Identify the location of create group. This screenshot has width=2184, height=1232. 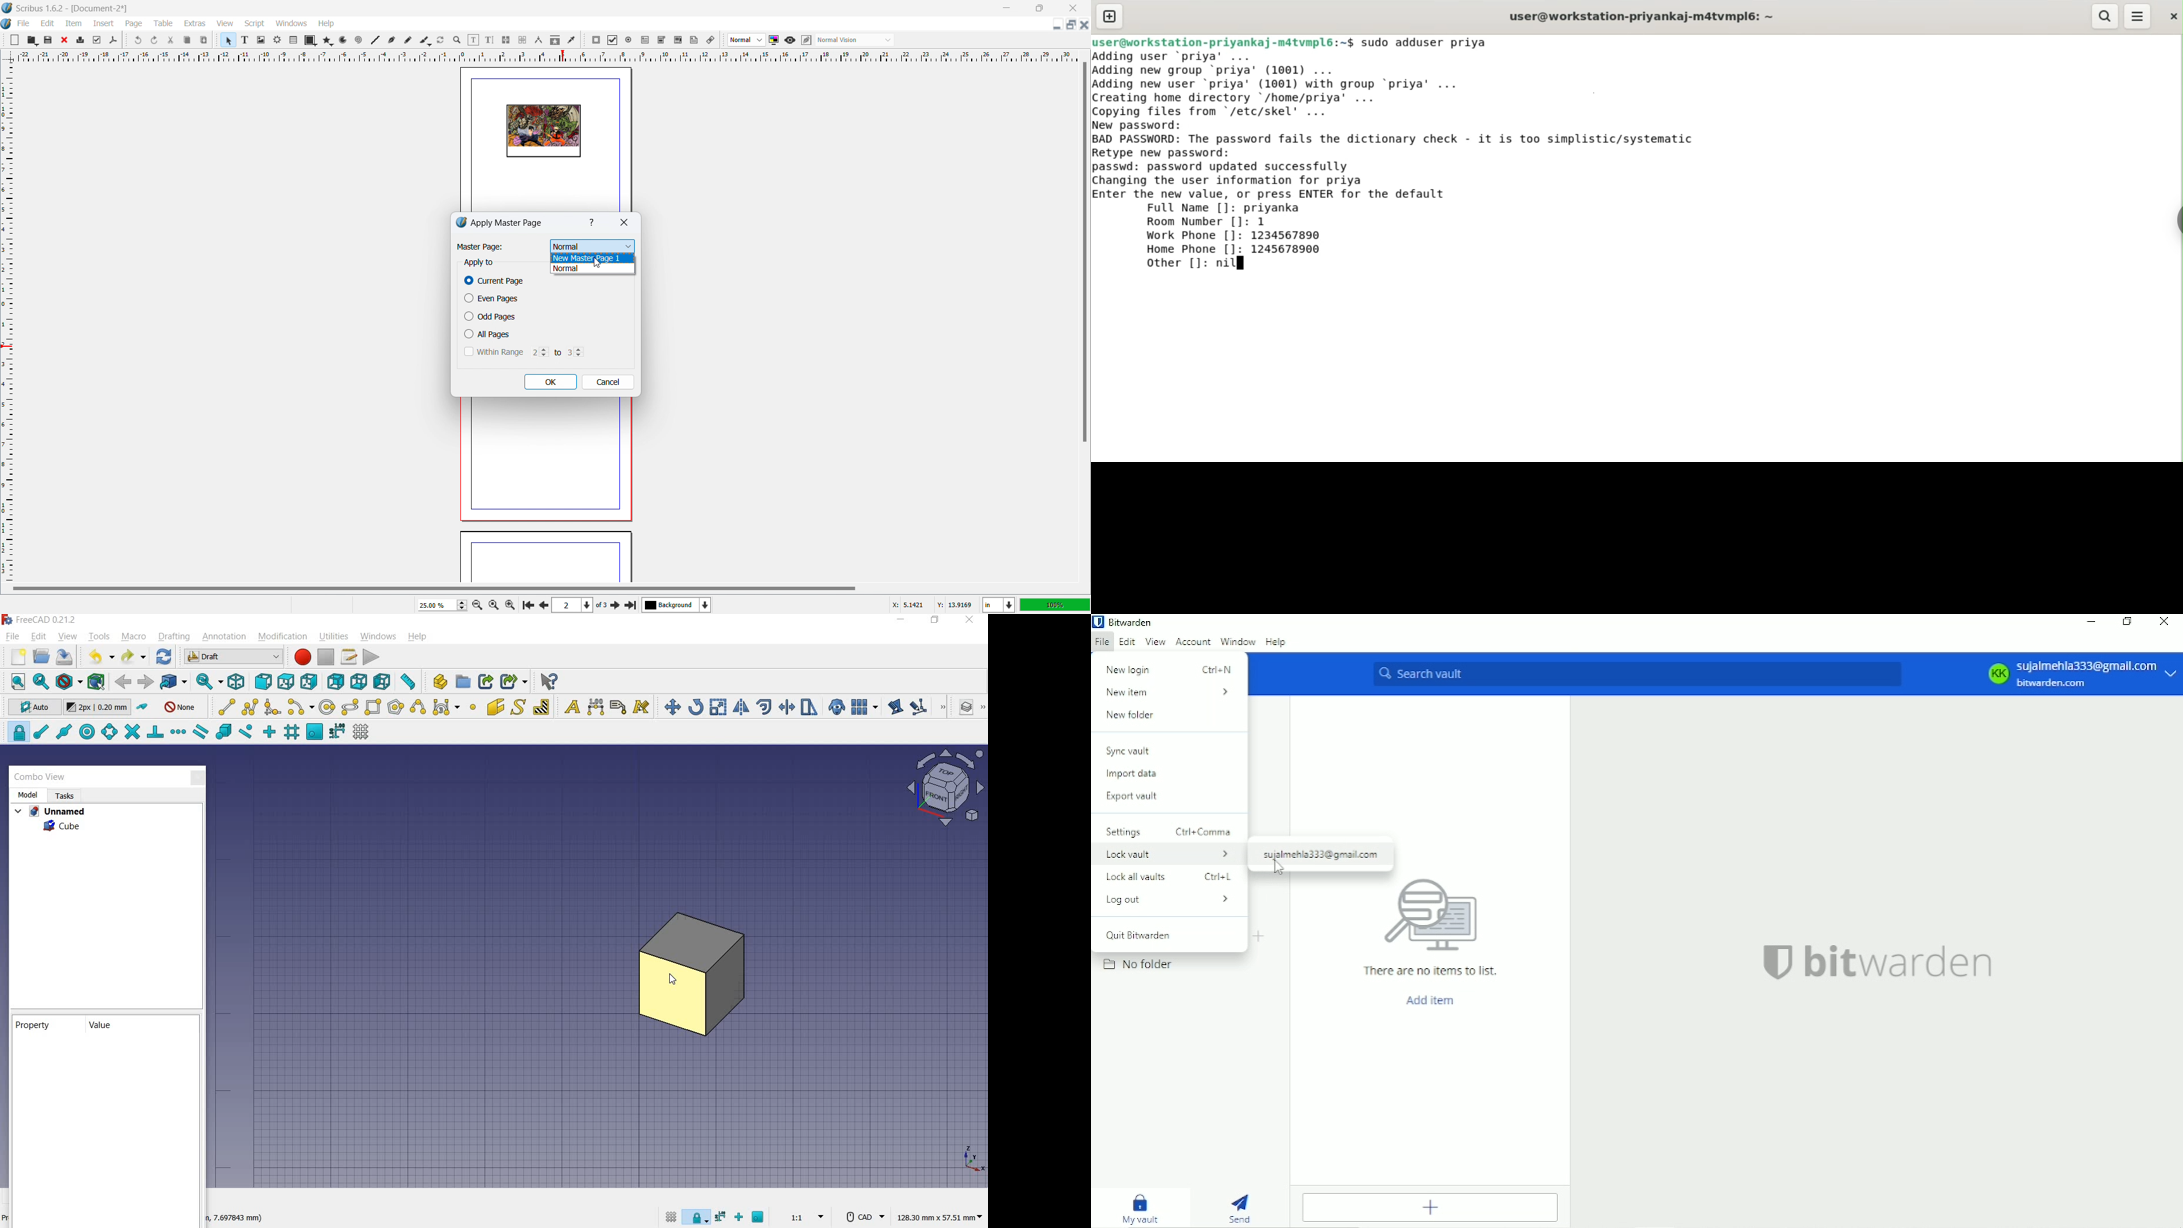
(463, 682).